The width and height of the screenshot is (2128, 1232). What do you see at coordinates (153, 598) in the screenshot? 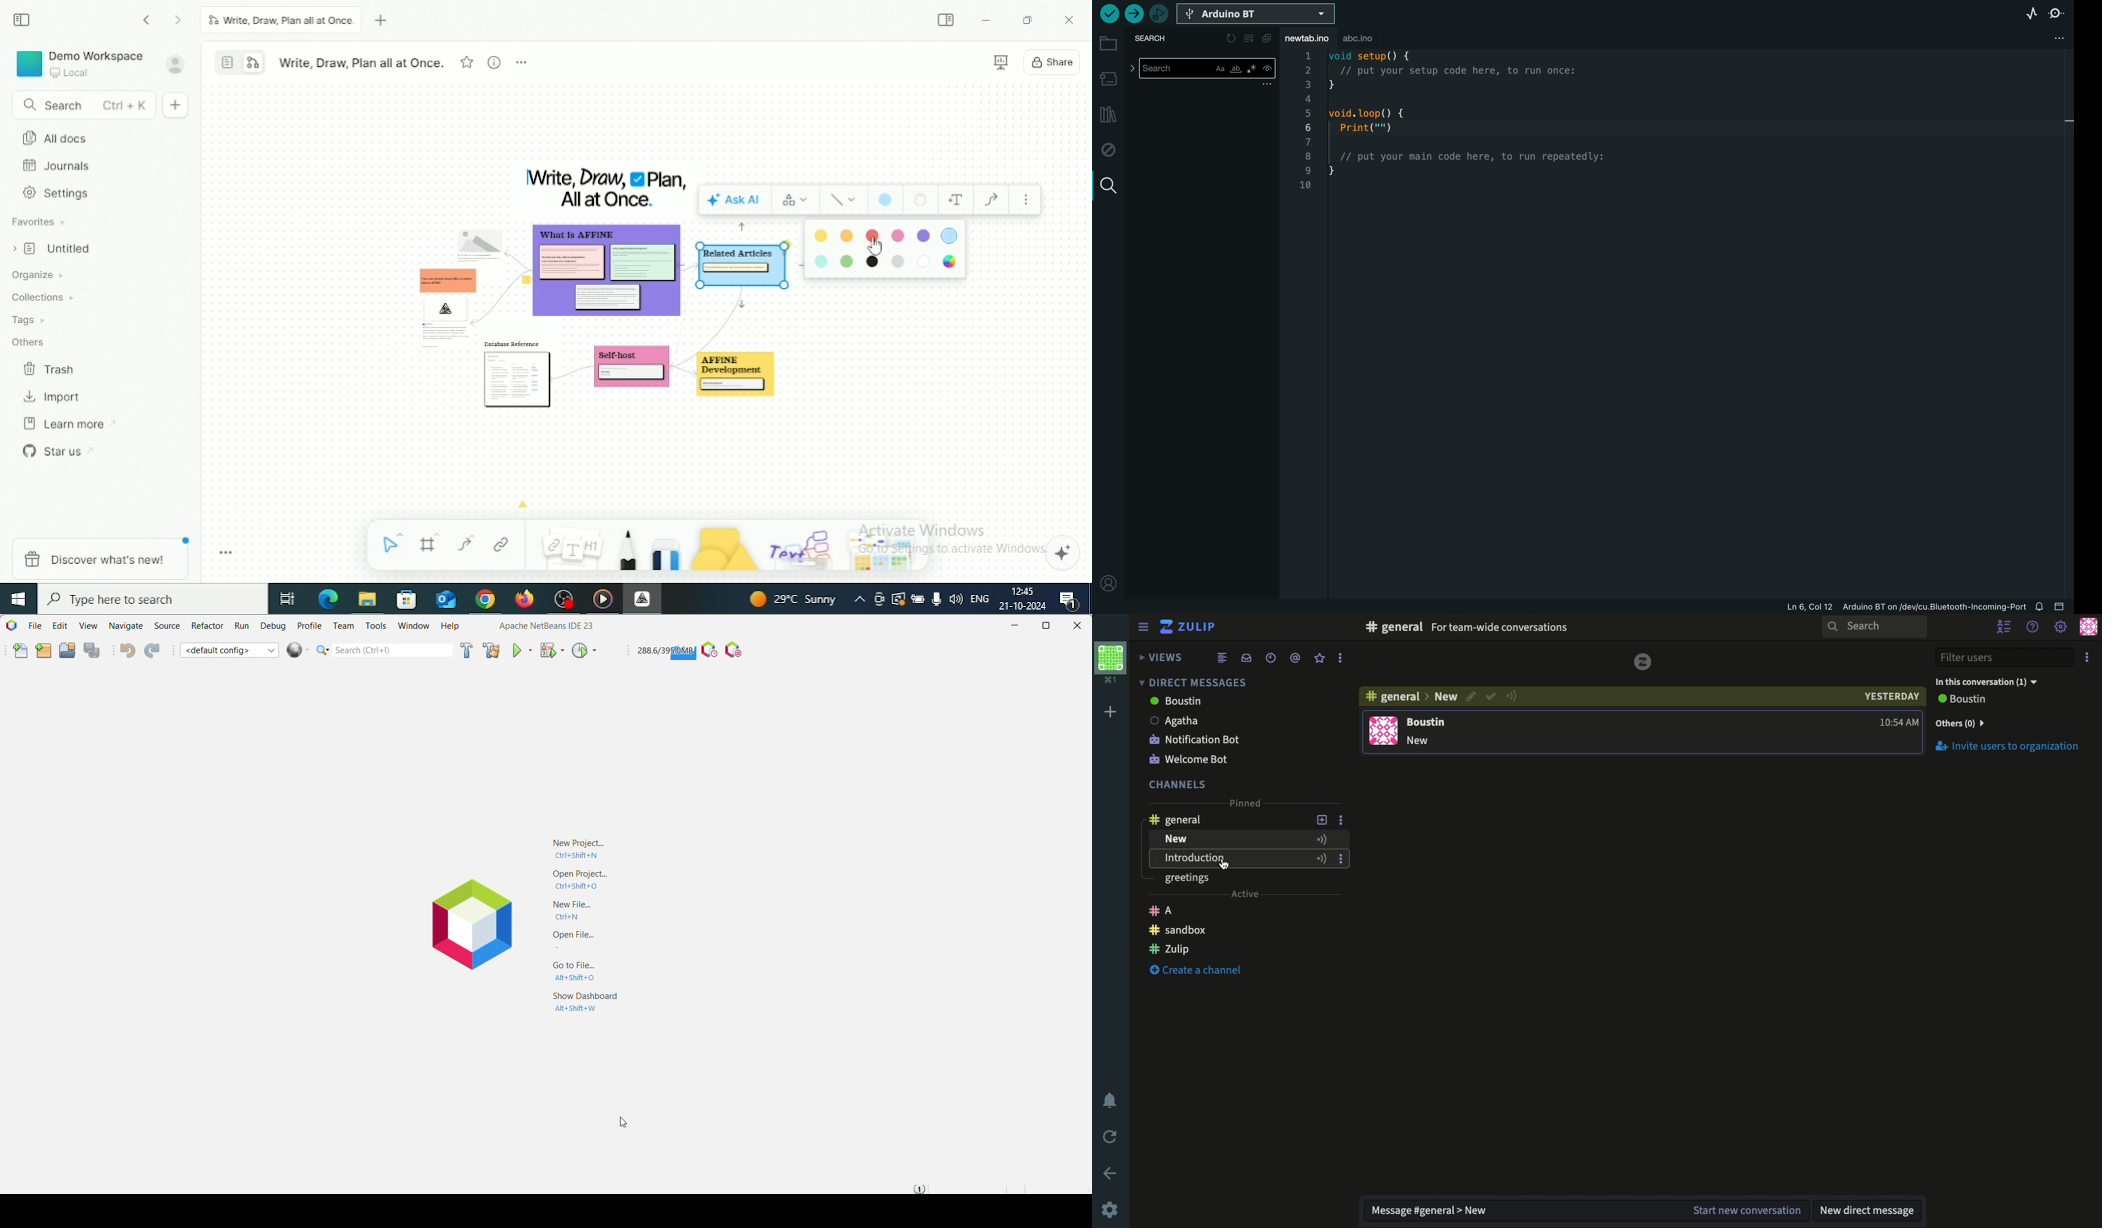
I see `Type here to search` at bounding box center [153, 598].